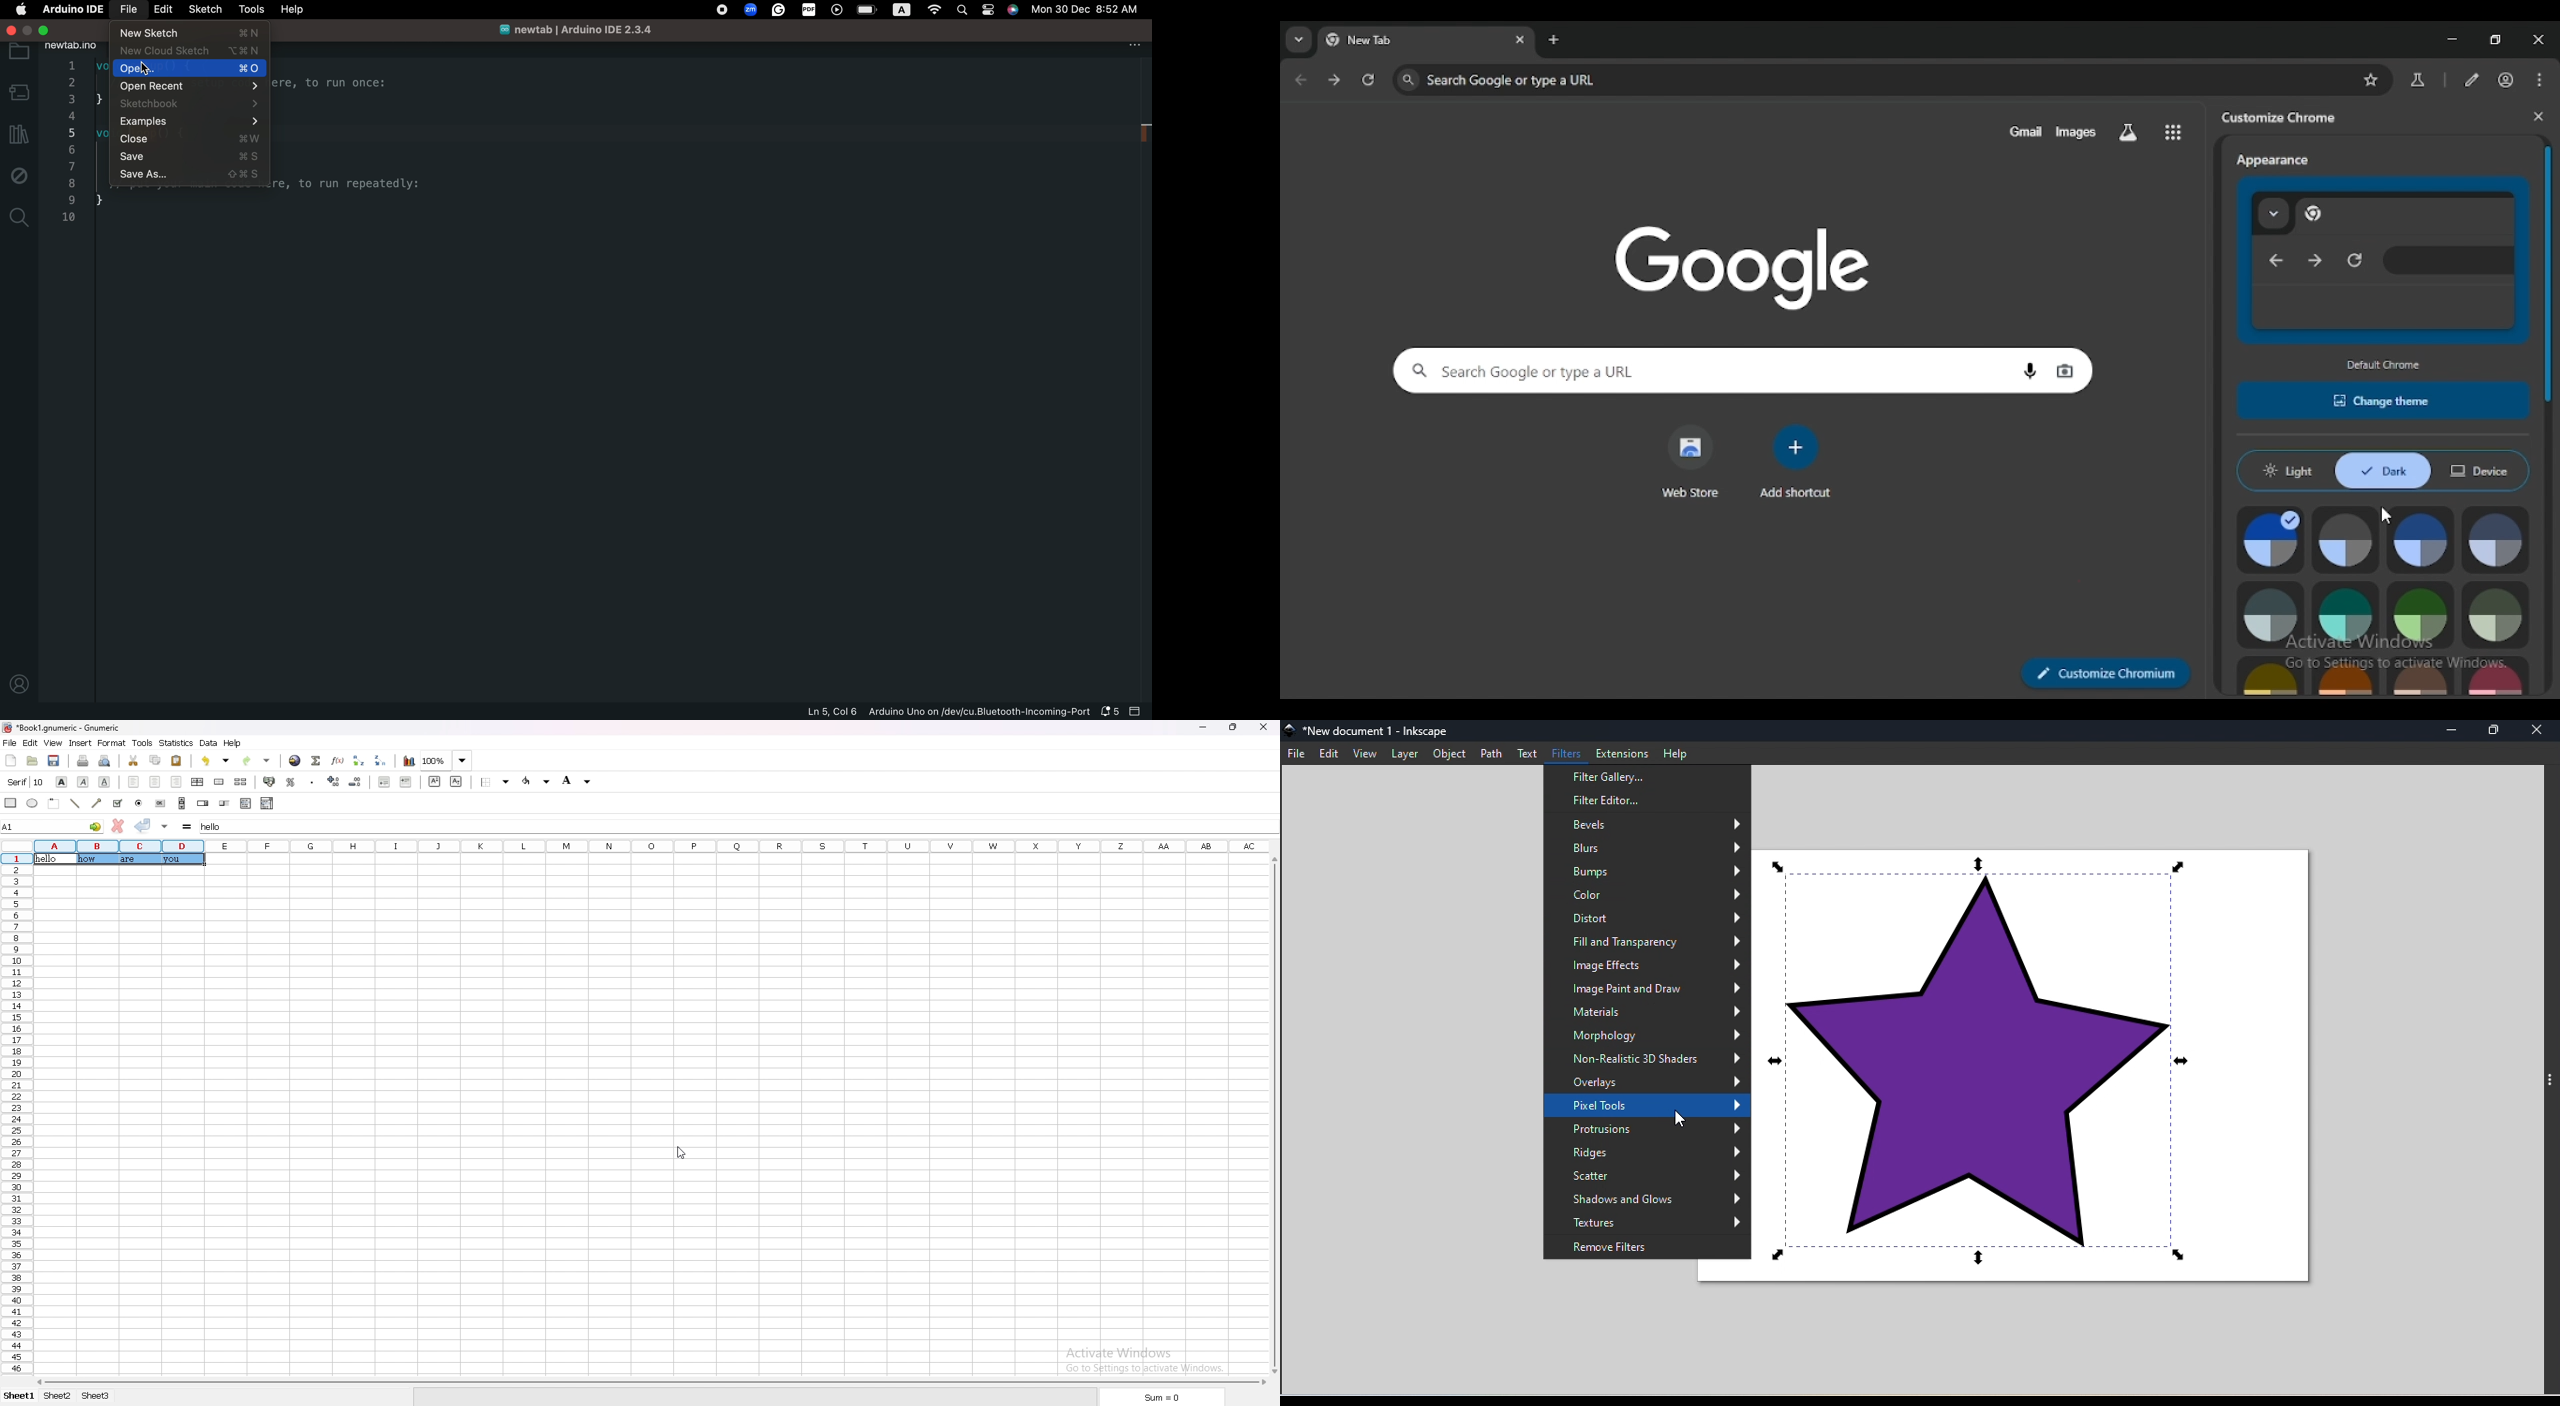  I want to click on Ridges, so click(1644, 1153).